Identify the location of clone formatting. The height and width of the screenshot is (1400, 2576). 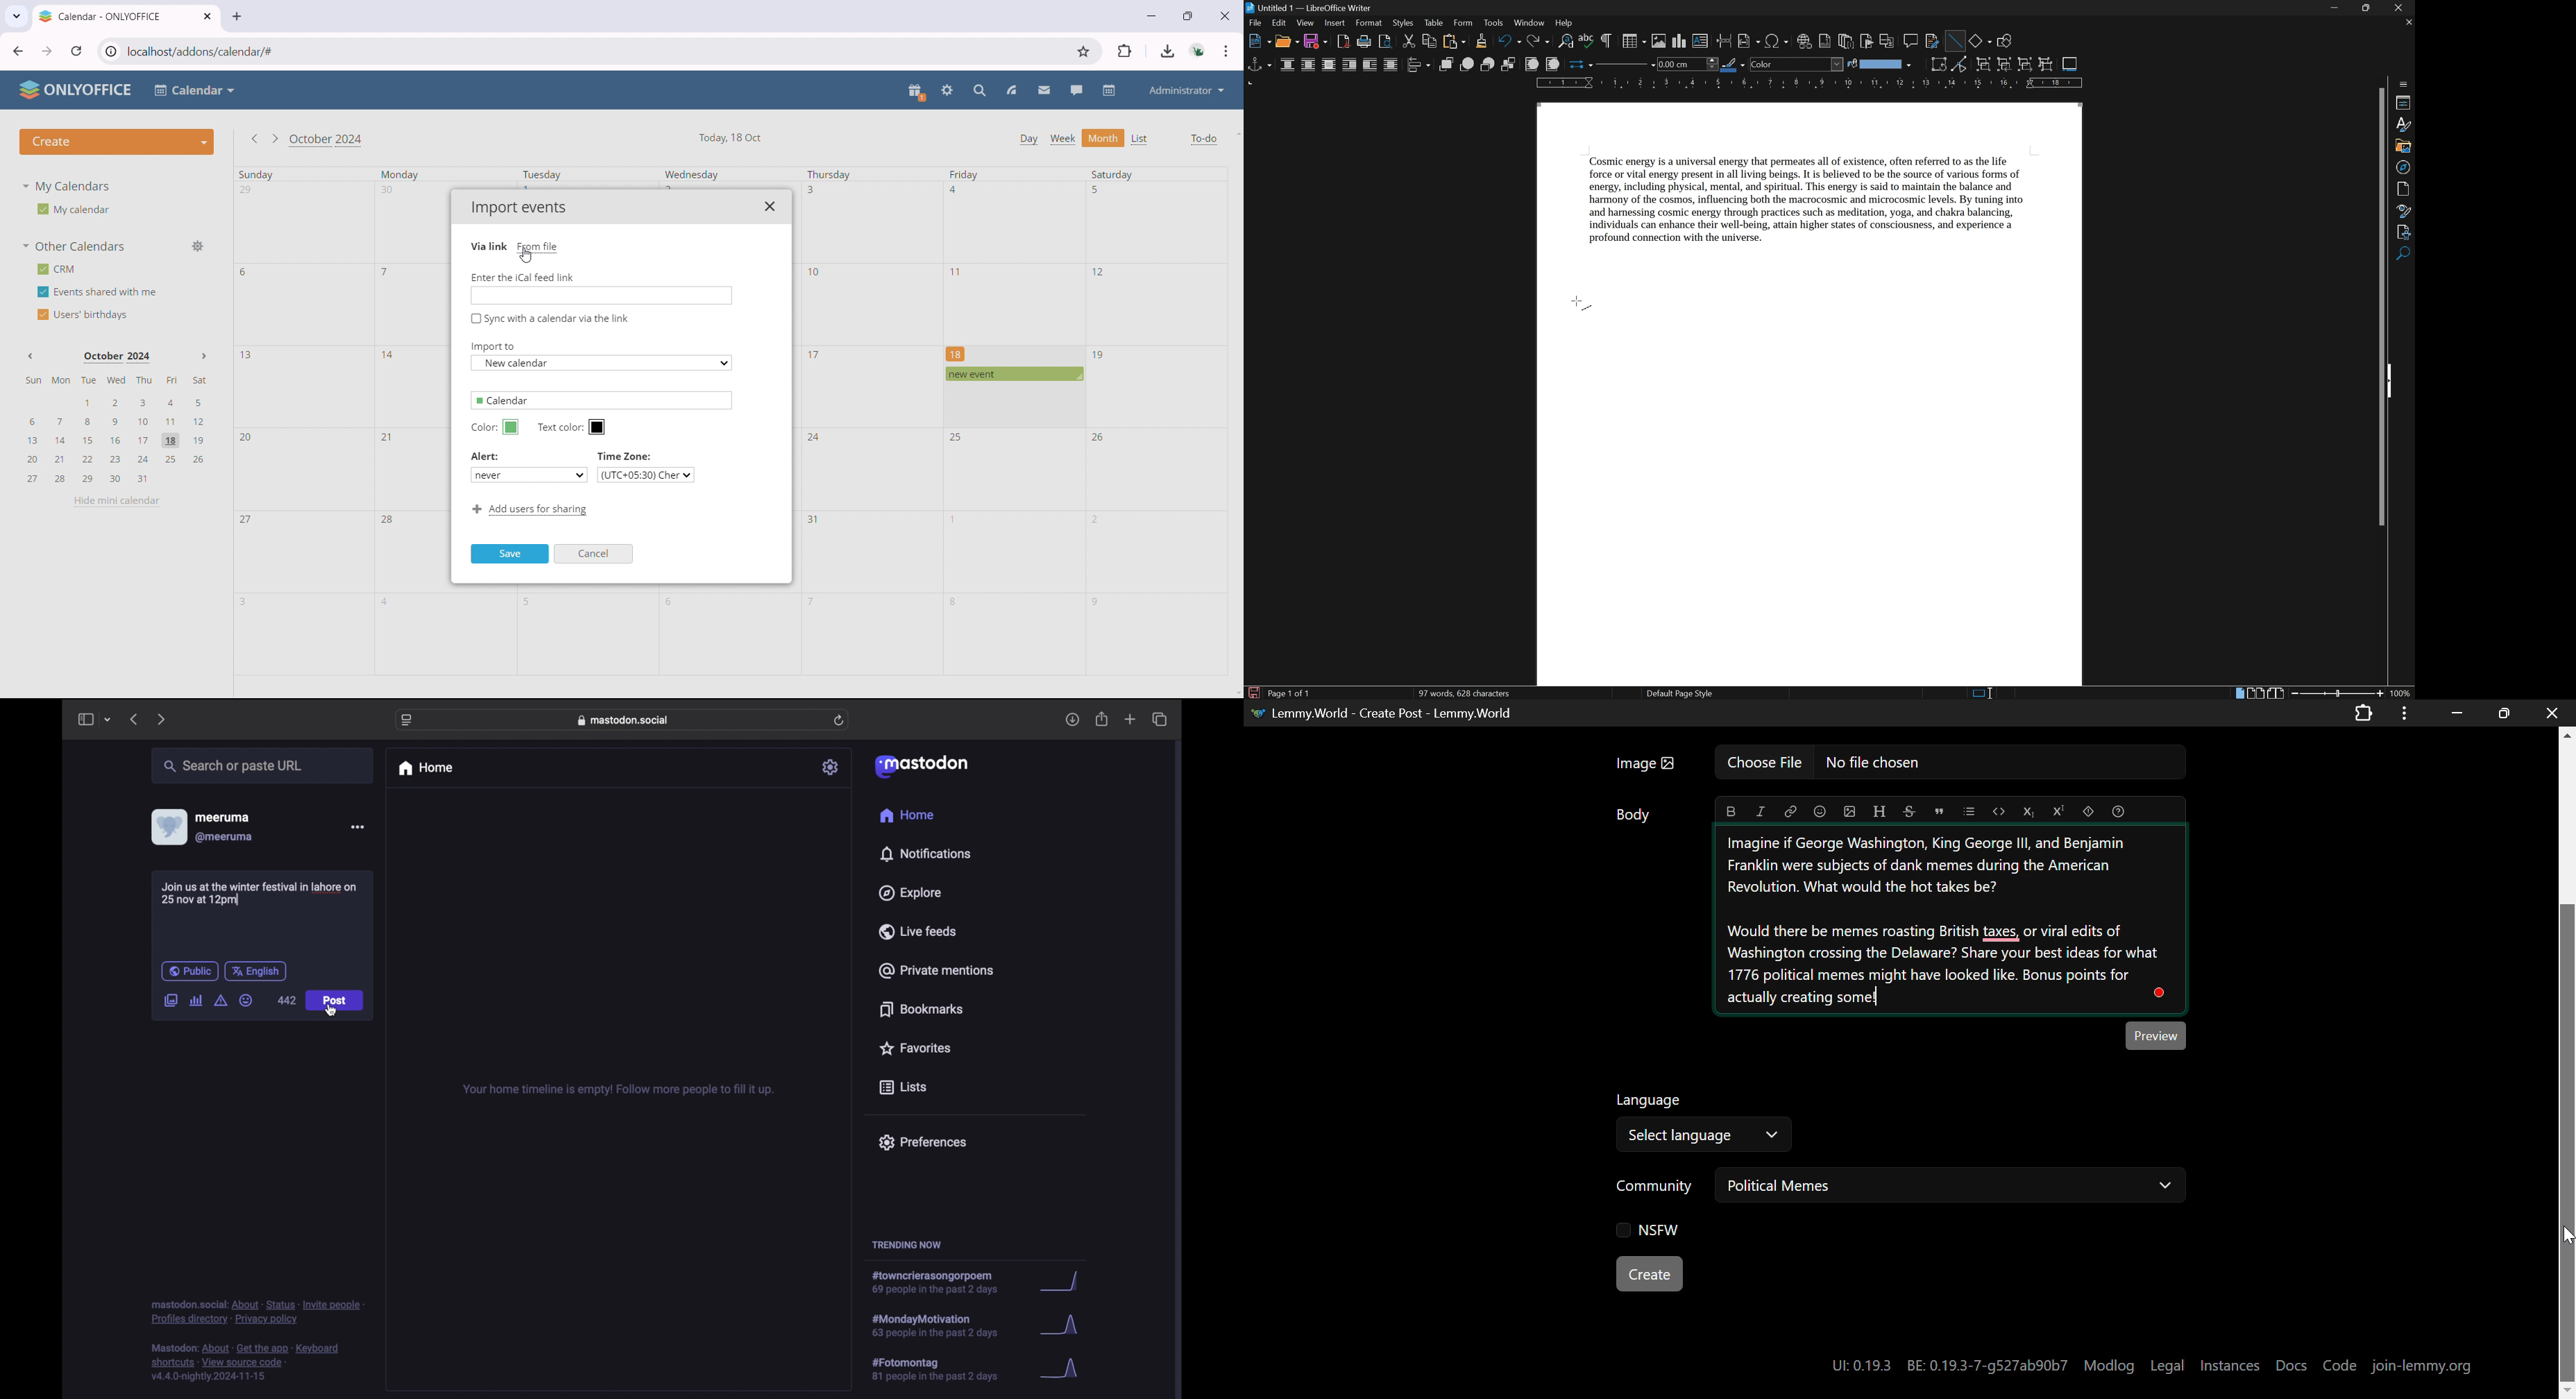
(1481, 41).